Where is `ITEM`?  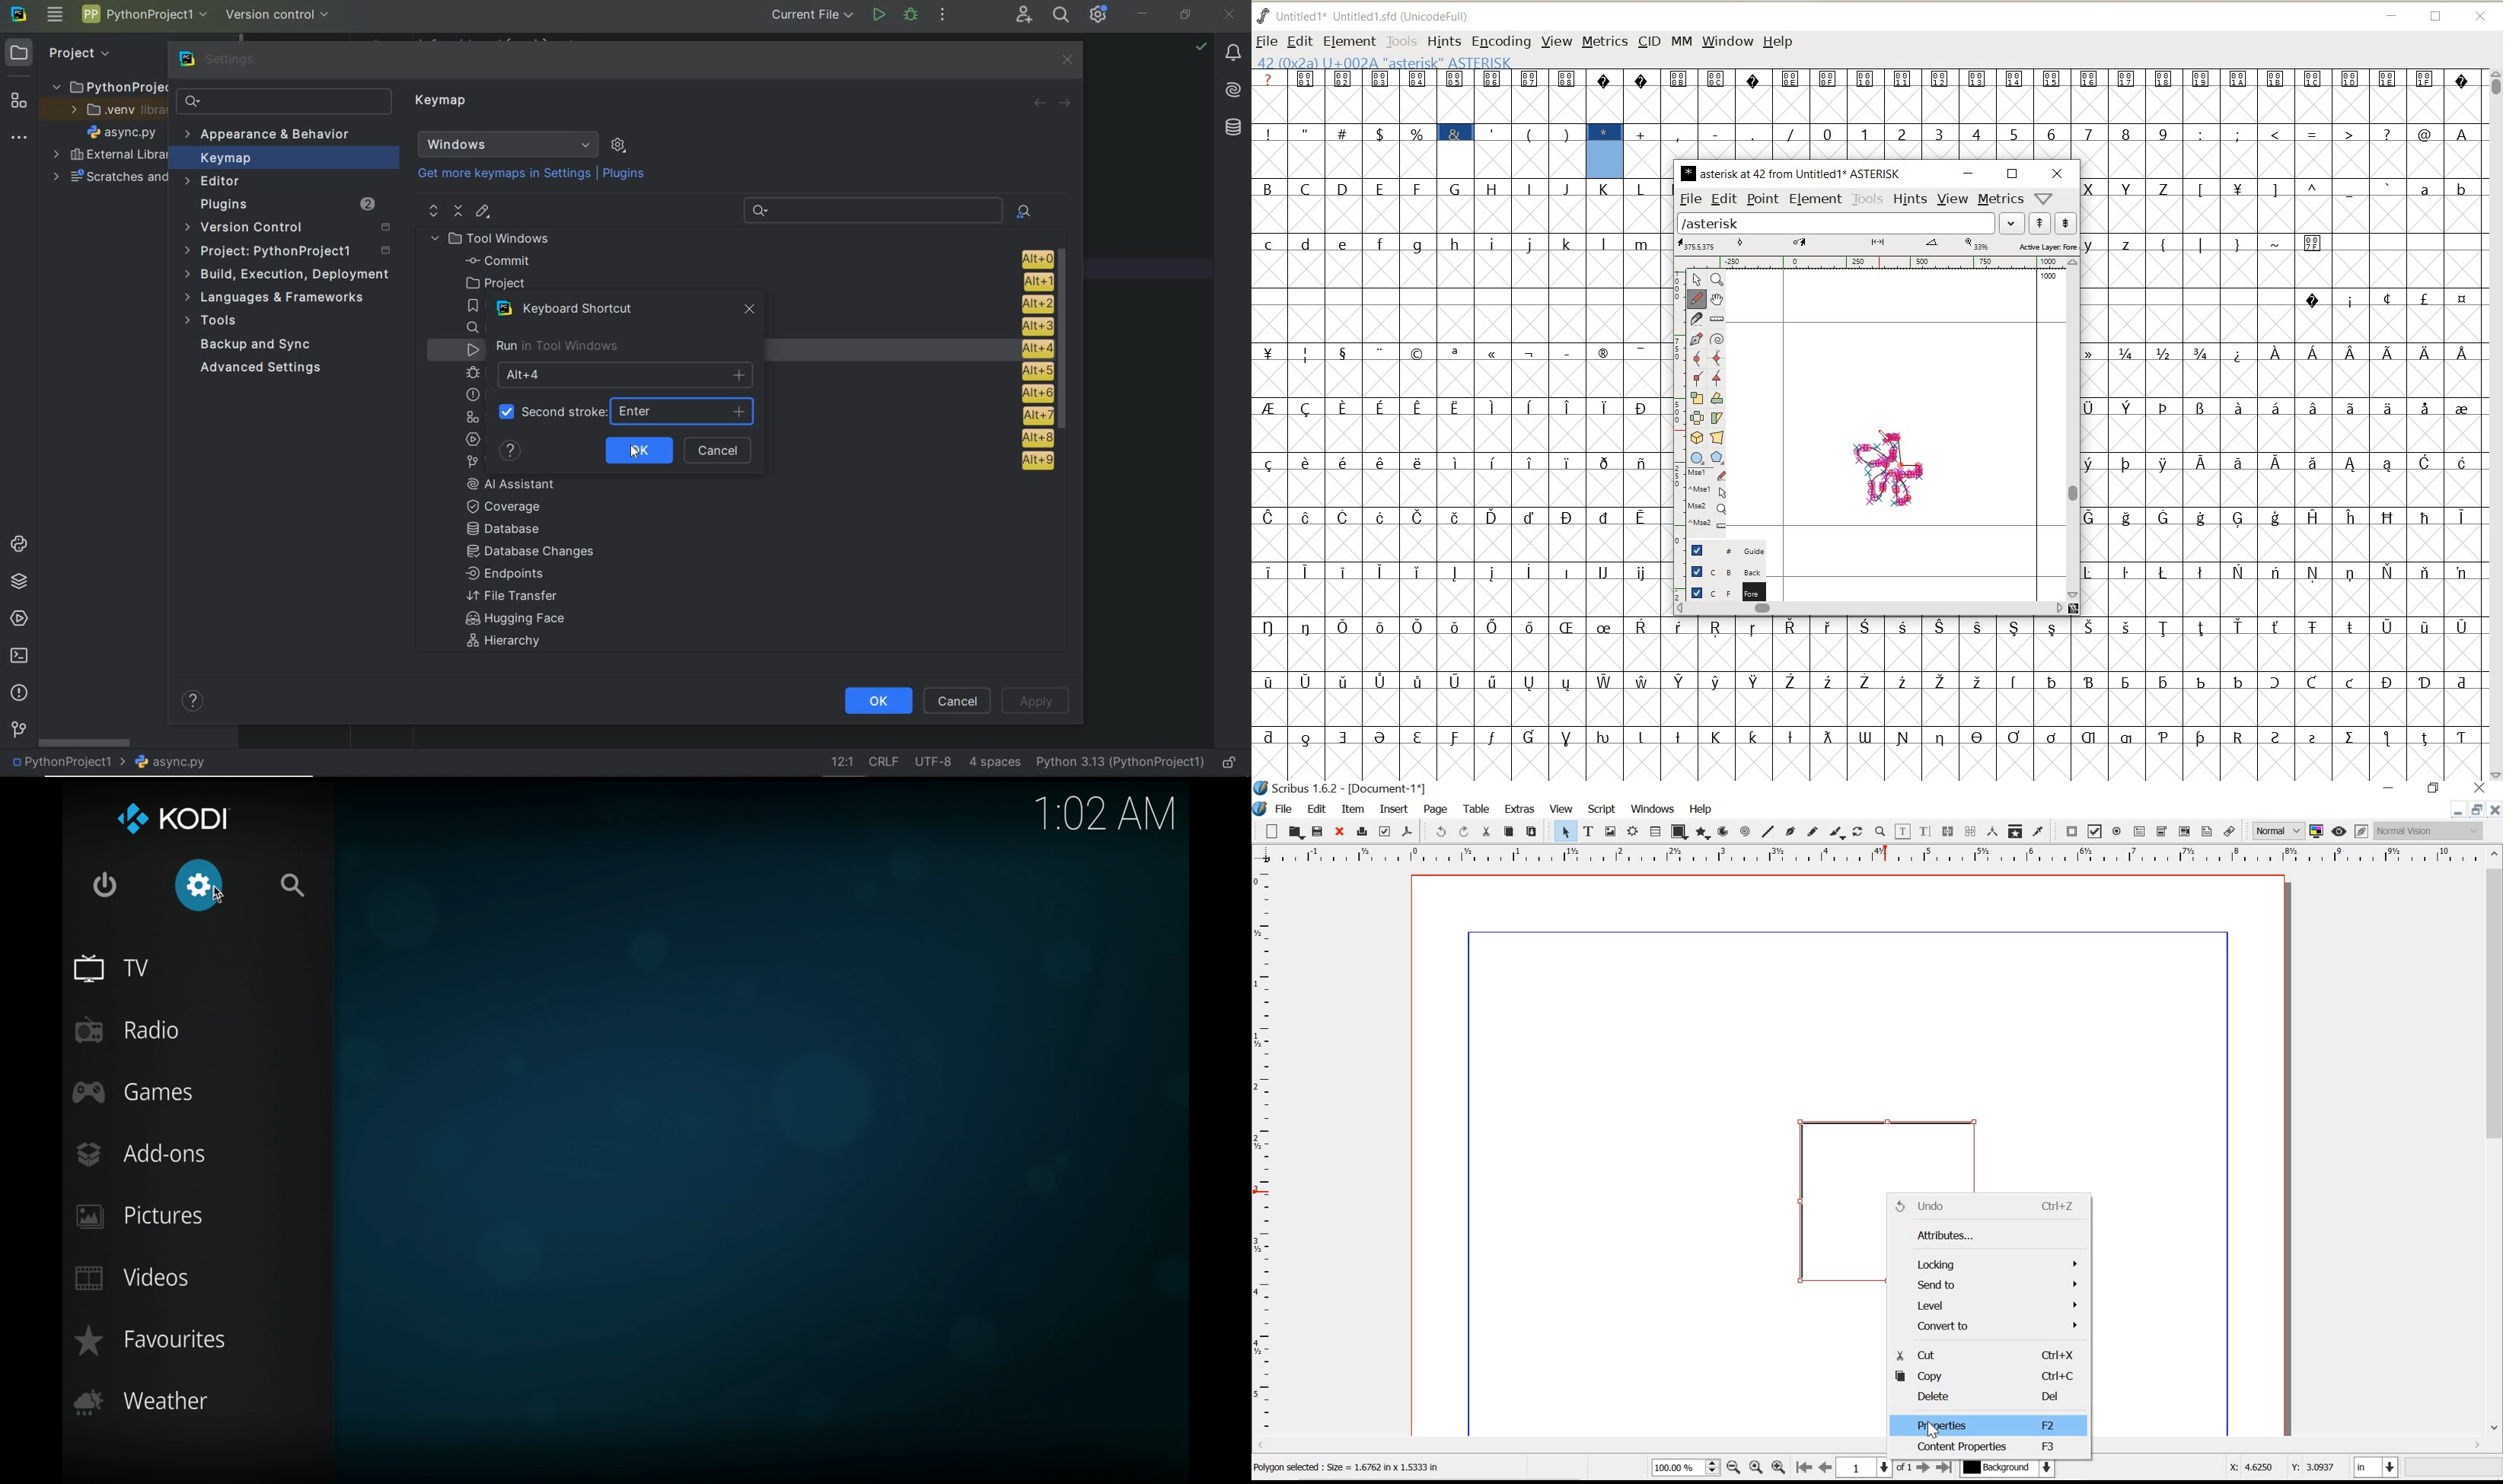 ITEM is located at coordinates (1354, 809).